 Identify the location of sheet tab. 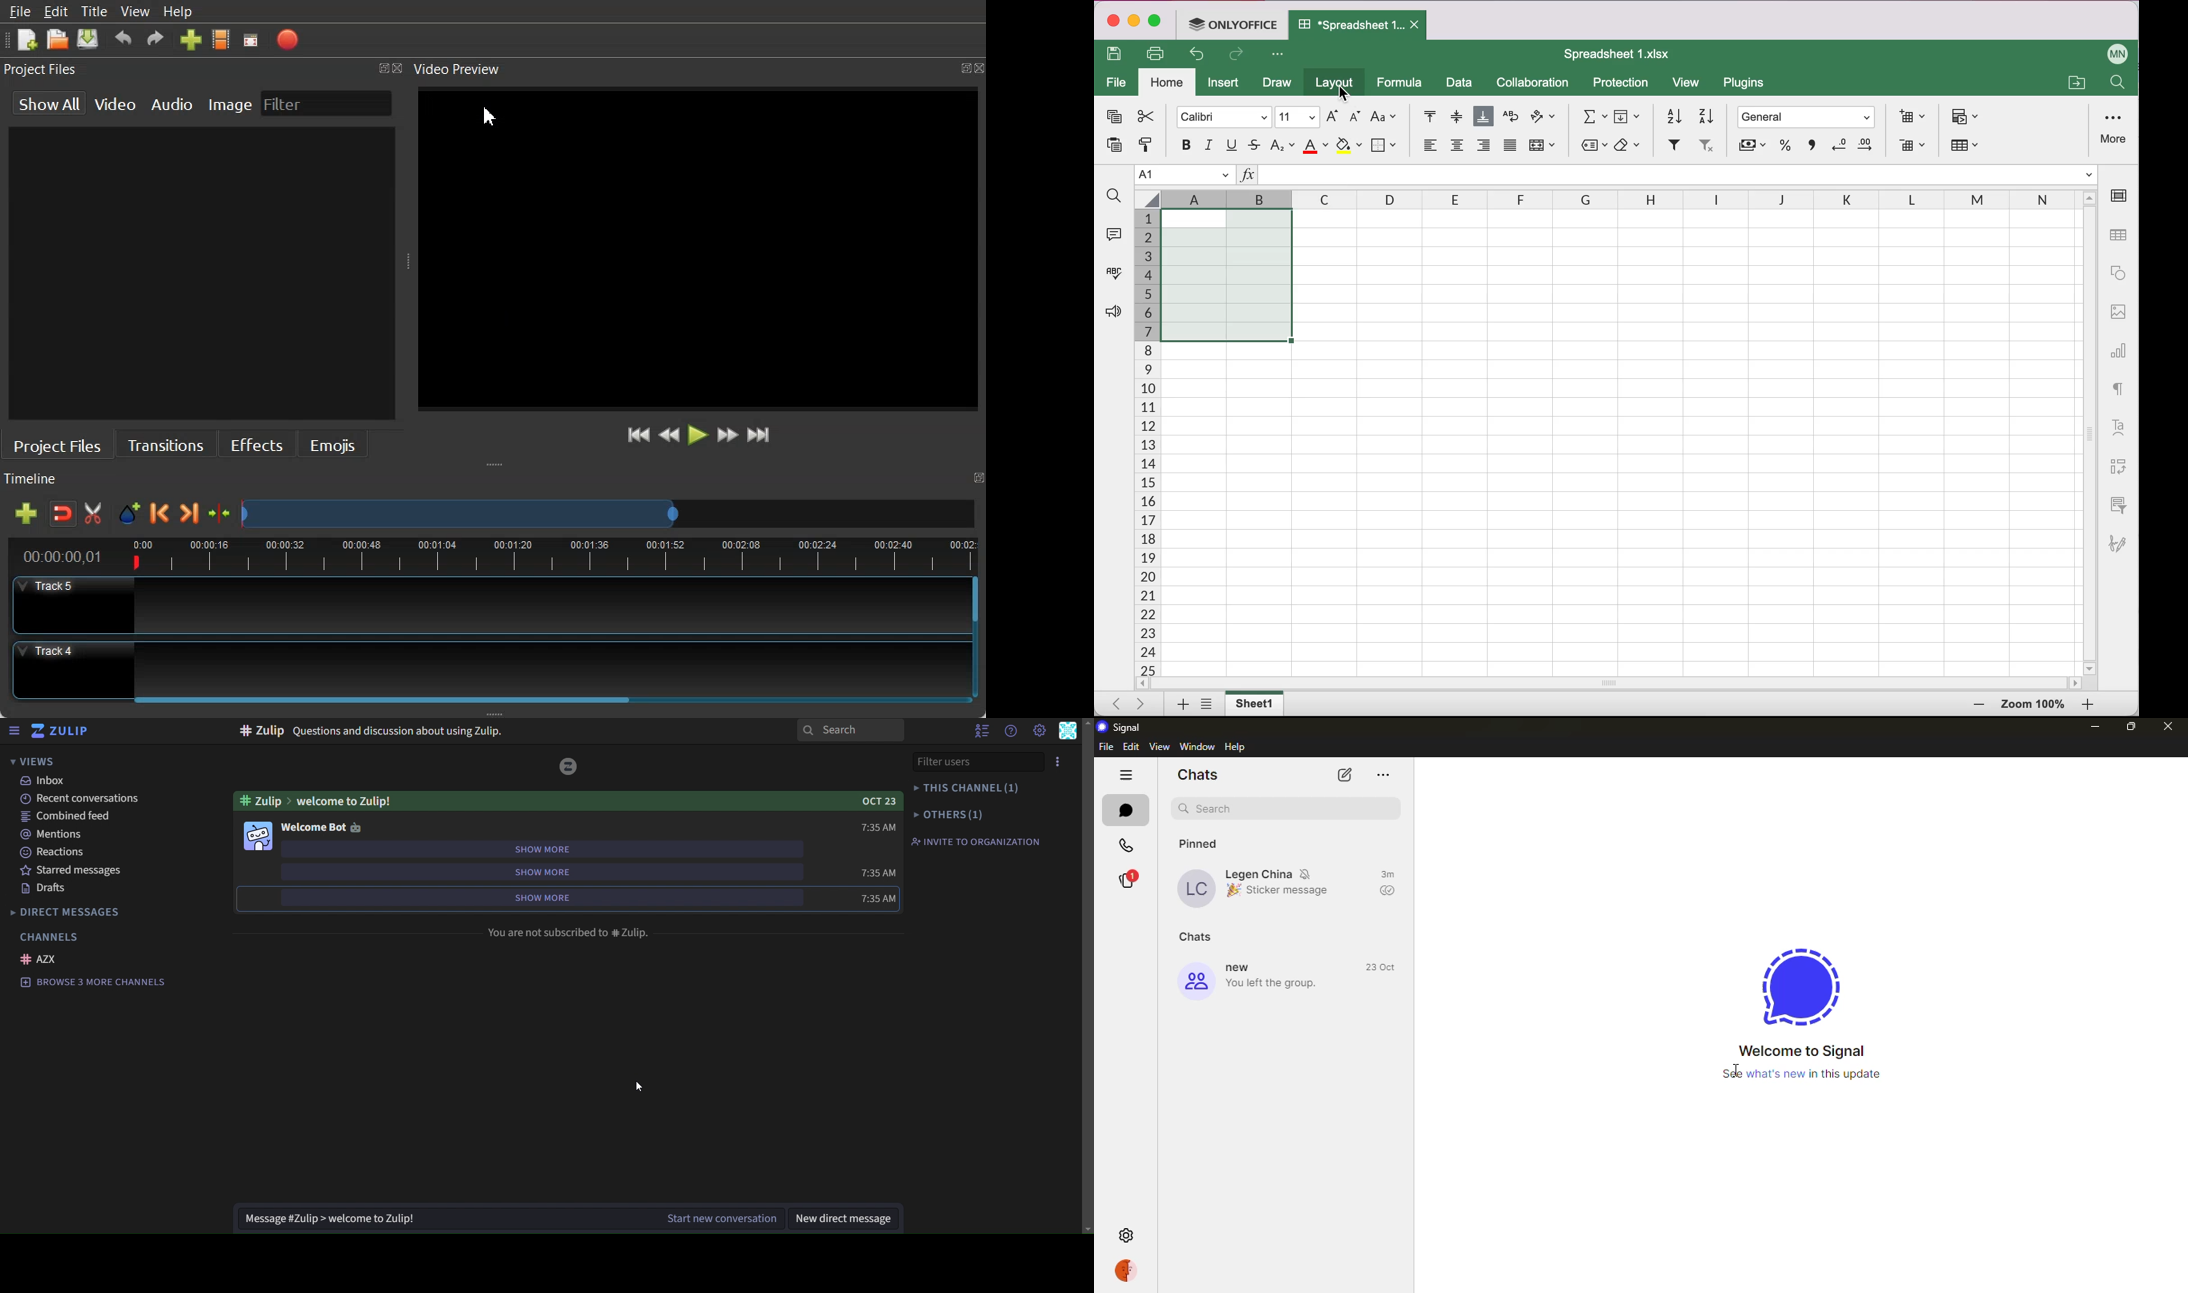
(1257, 704).